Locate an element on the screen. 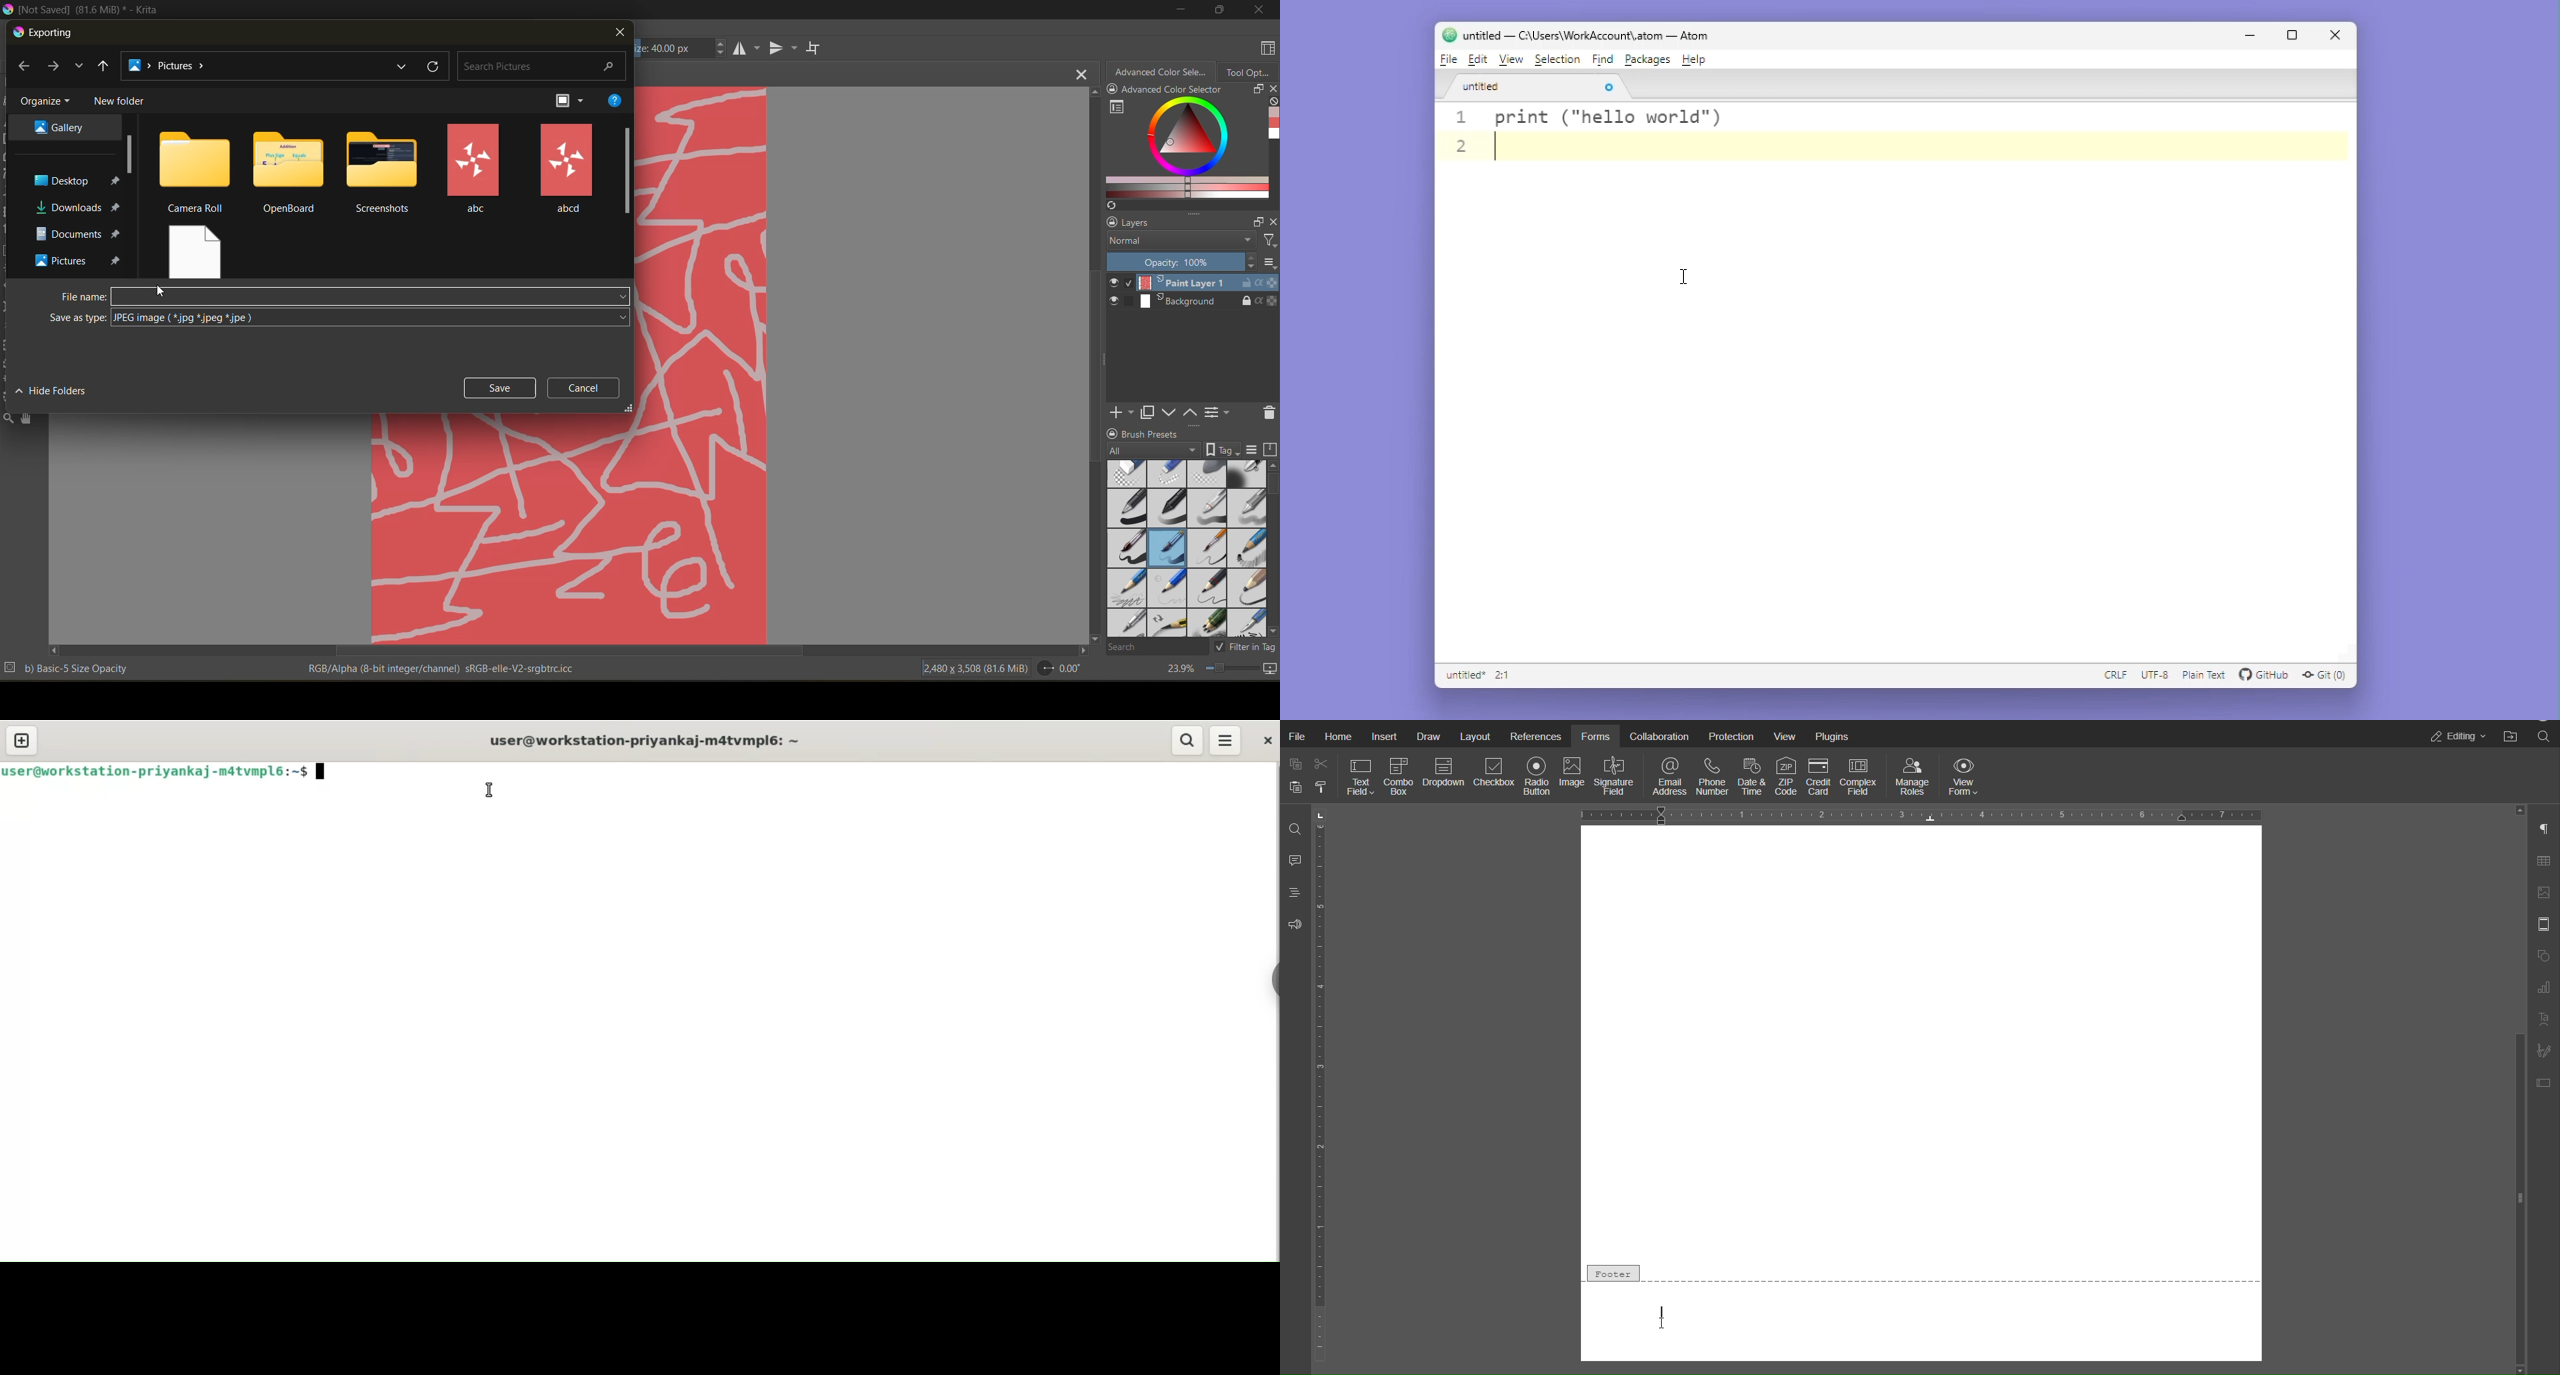  Find is located at coordinates (1605, 60).